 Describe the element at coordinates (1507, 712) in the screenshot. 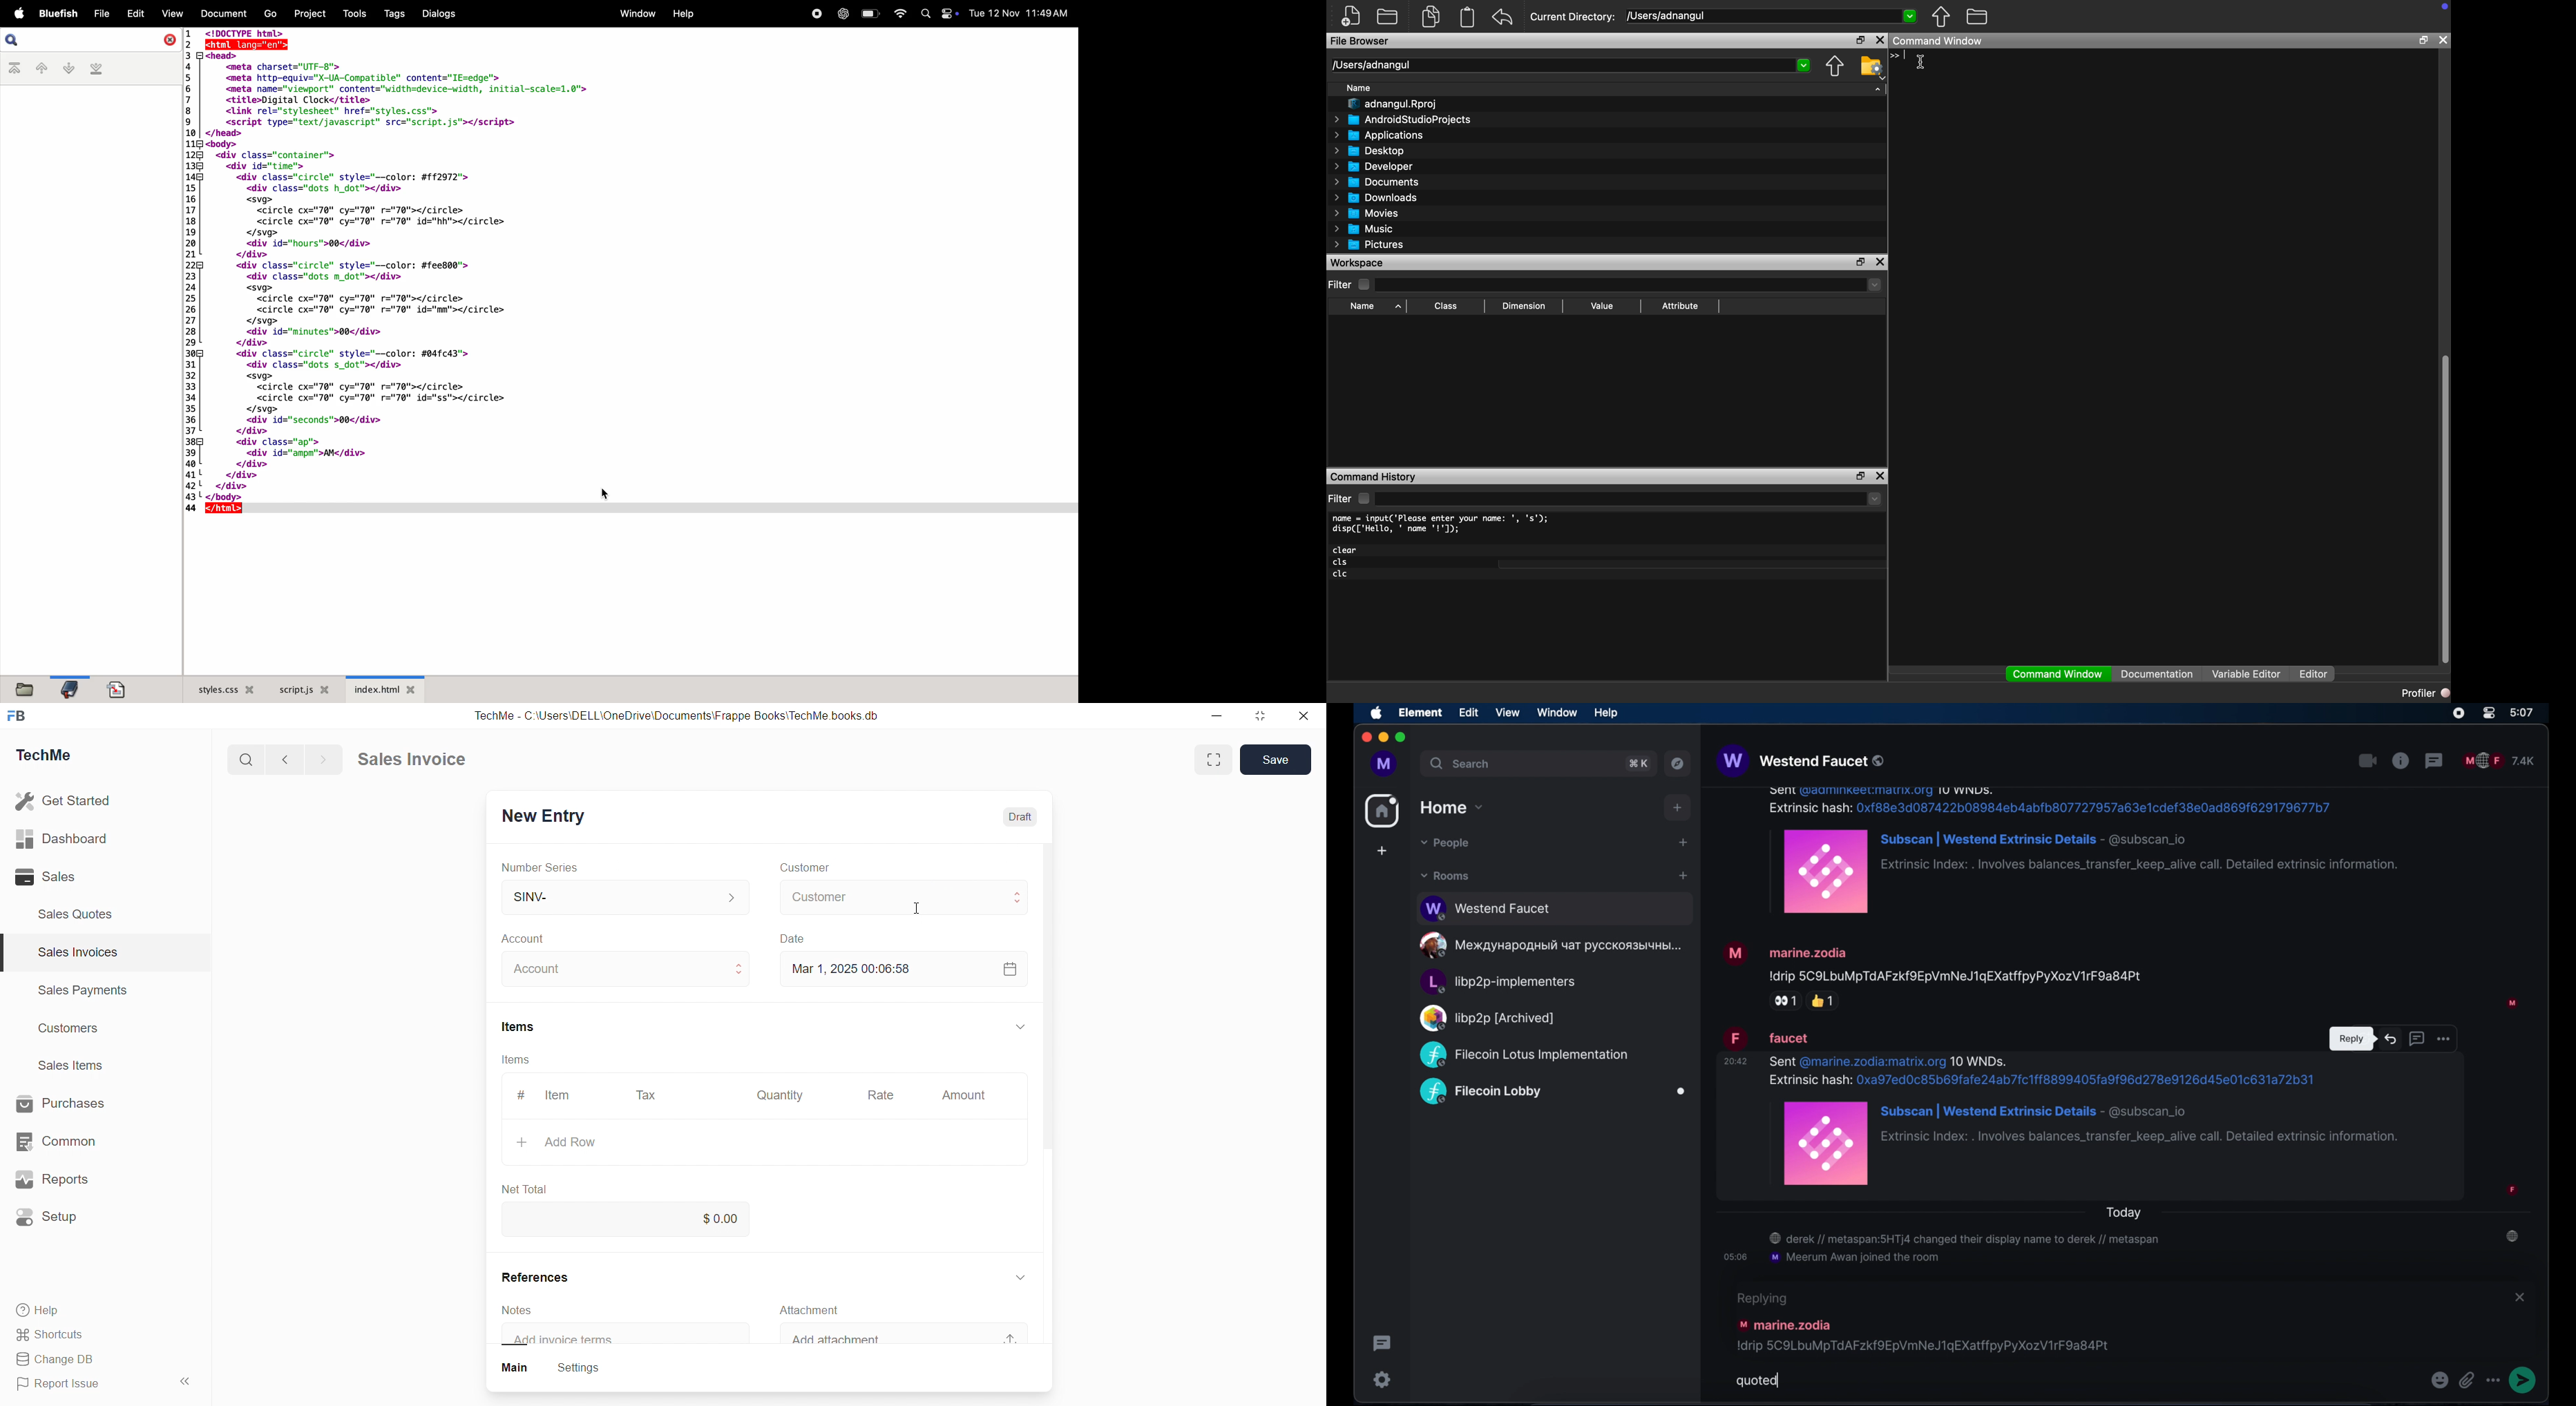

I see `view` at that location.